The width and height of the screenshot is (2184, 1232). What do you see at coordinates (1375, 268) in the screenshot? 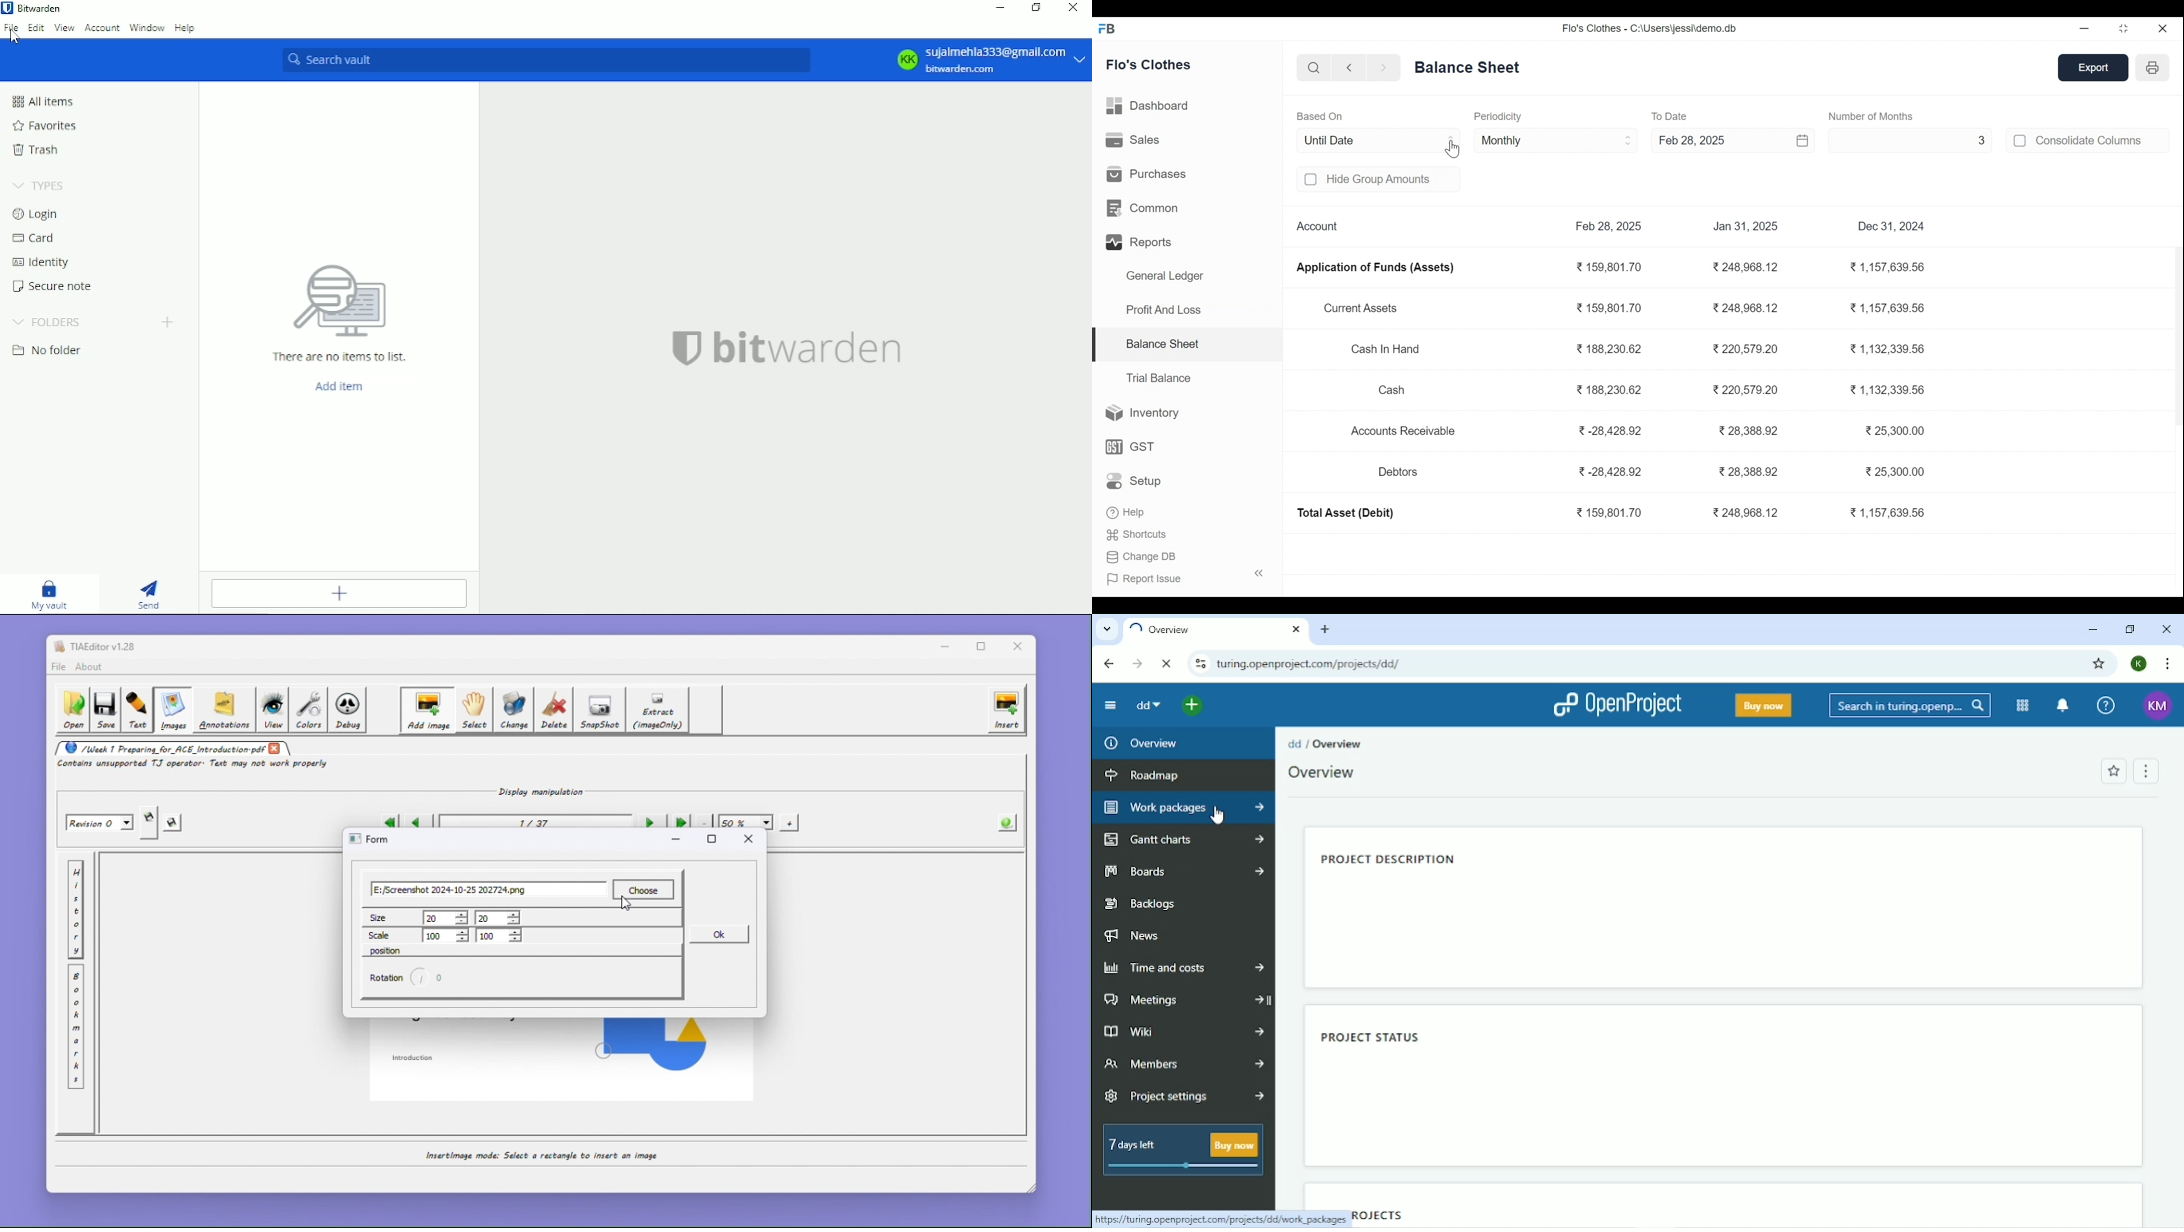
I see `Application of Funds (Assets)` at bounding box center [1375, 268].